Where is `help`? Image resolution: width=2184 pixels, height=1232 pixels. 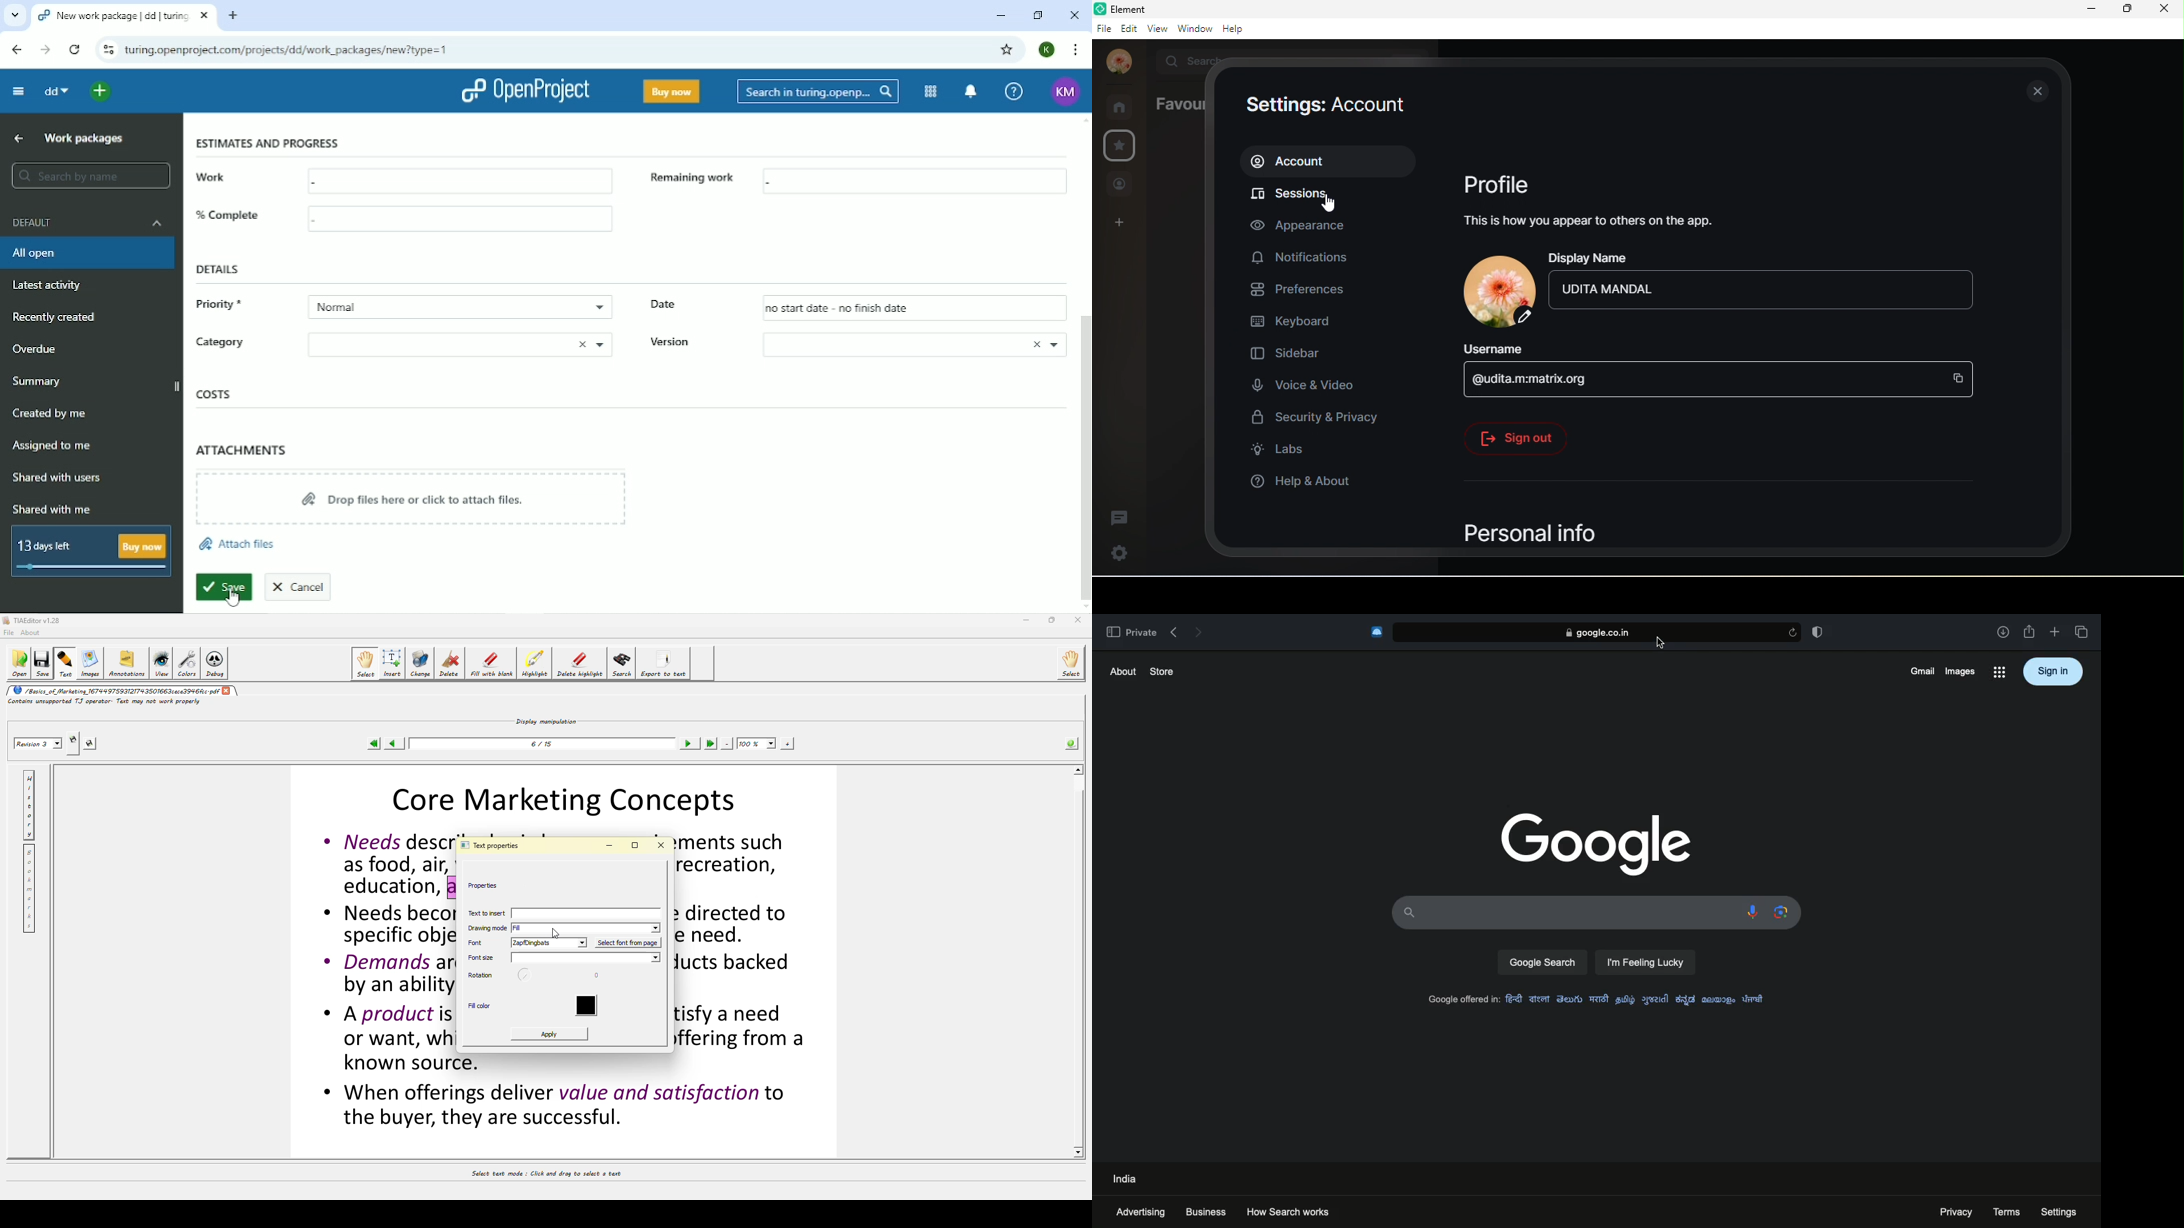
help is located at coordinates (1237, 30).